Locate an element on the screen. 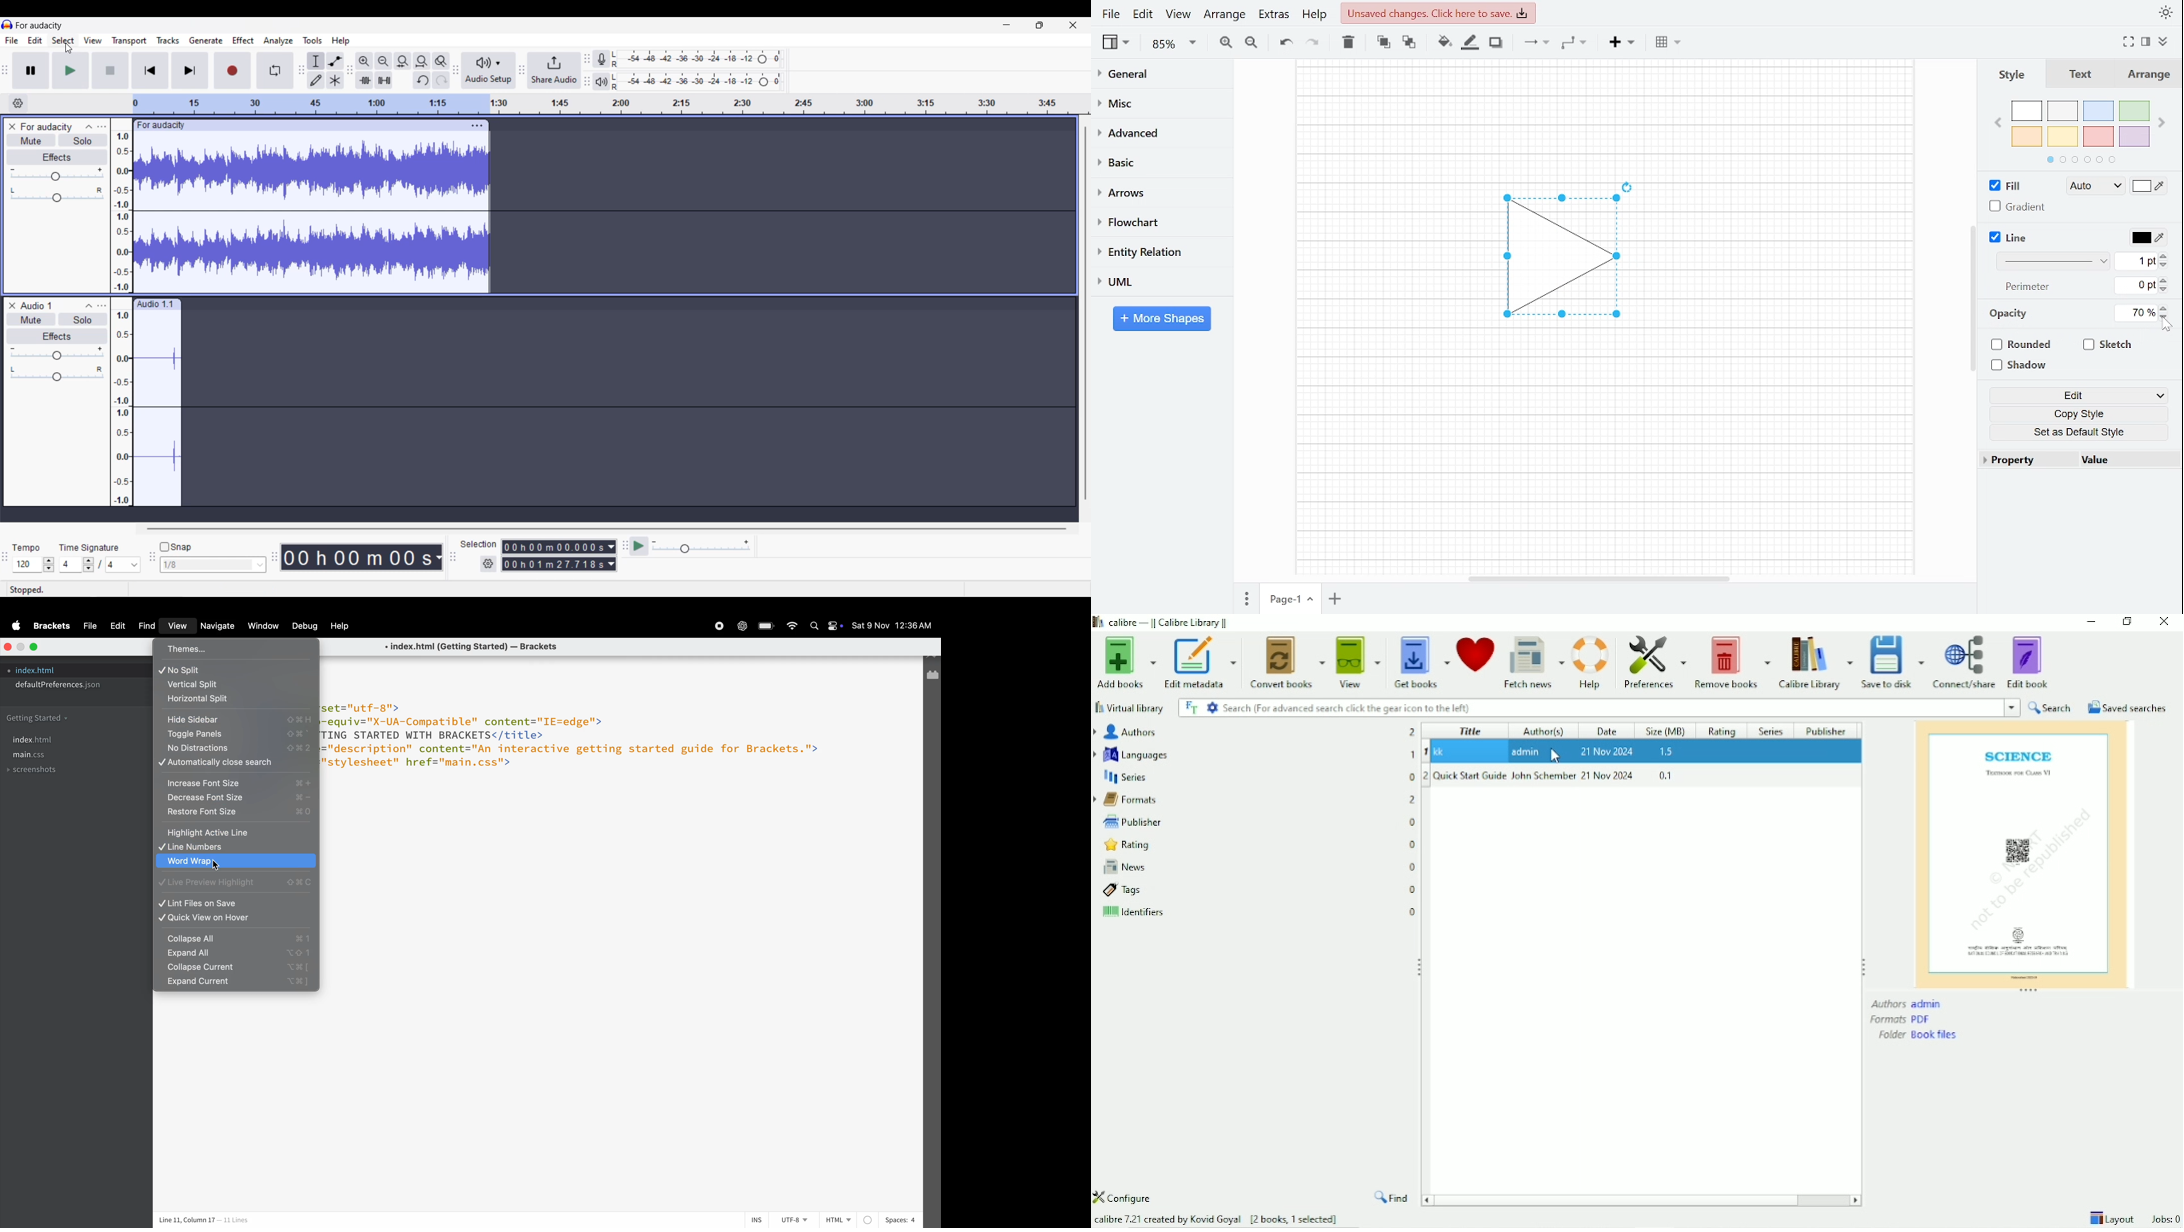 This screenshot has height=1232, width=2184. Date is located at coordinates (1608, 731).